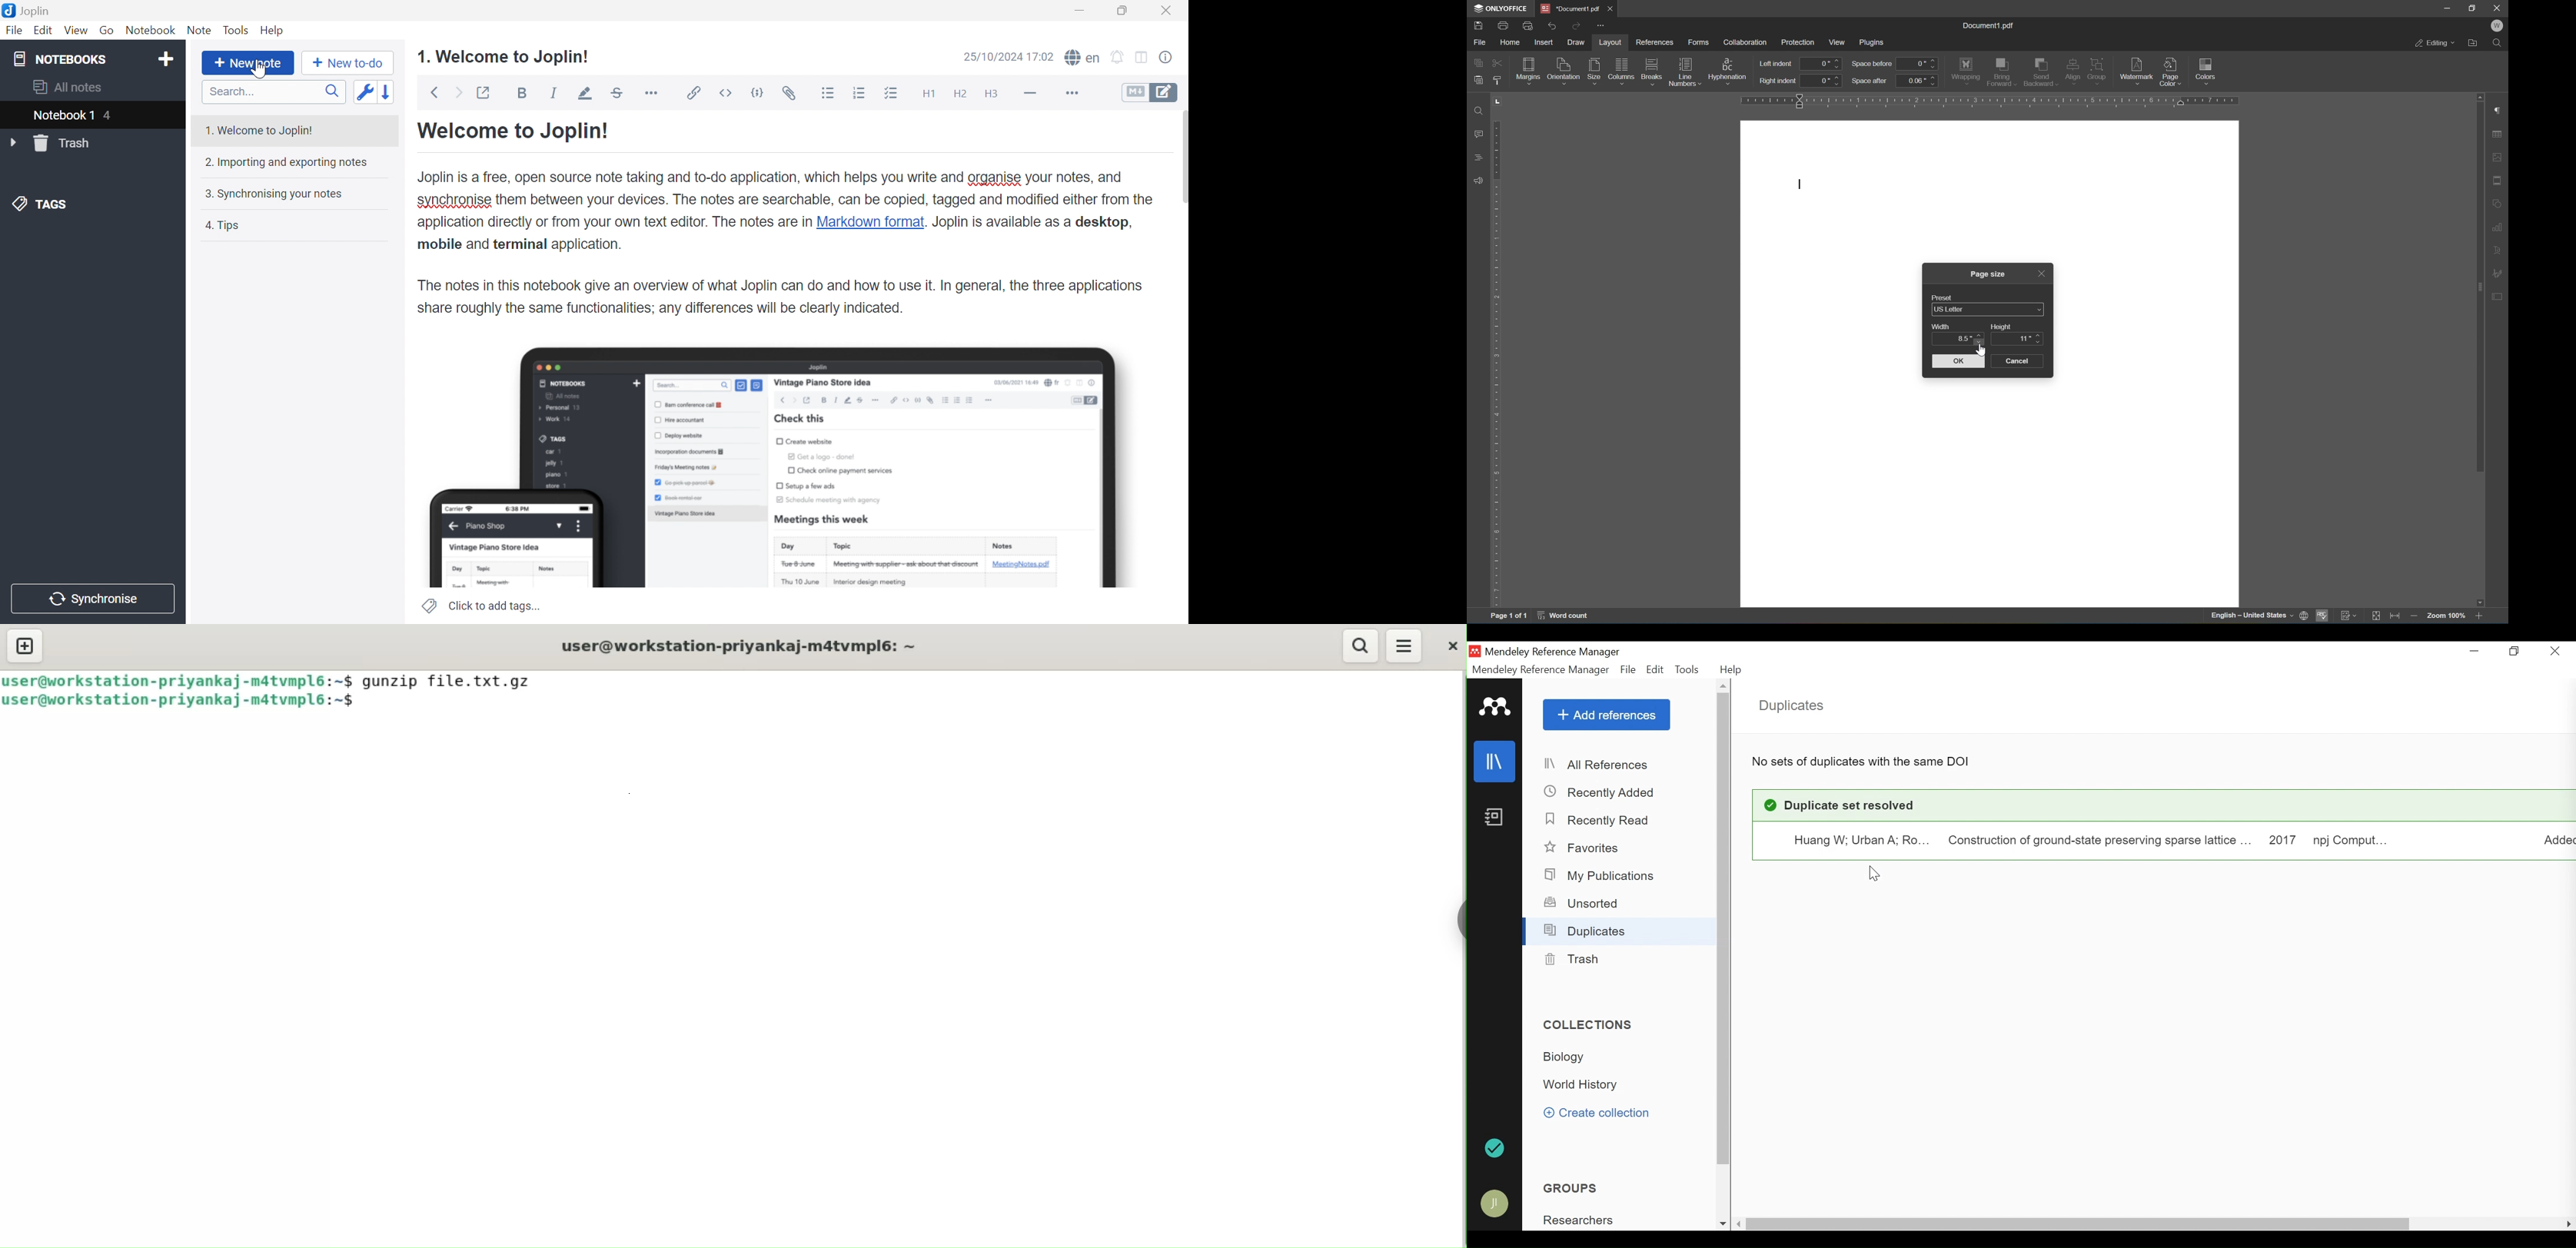  I want to click on Favorites, so click(1583, 848).